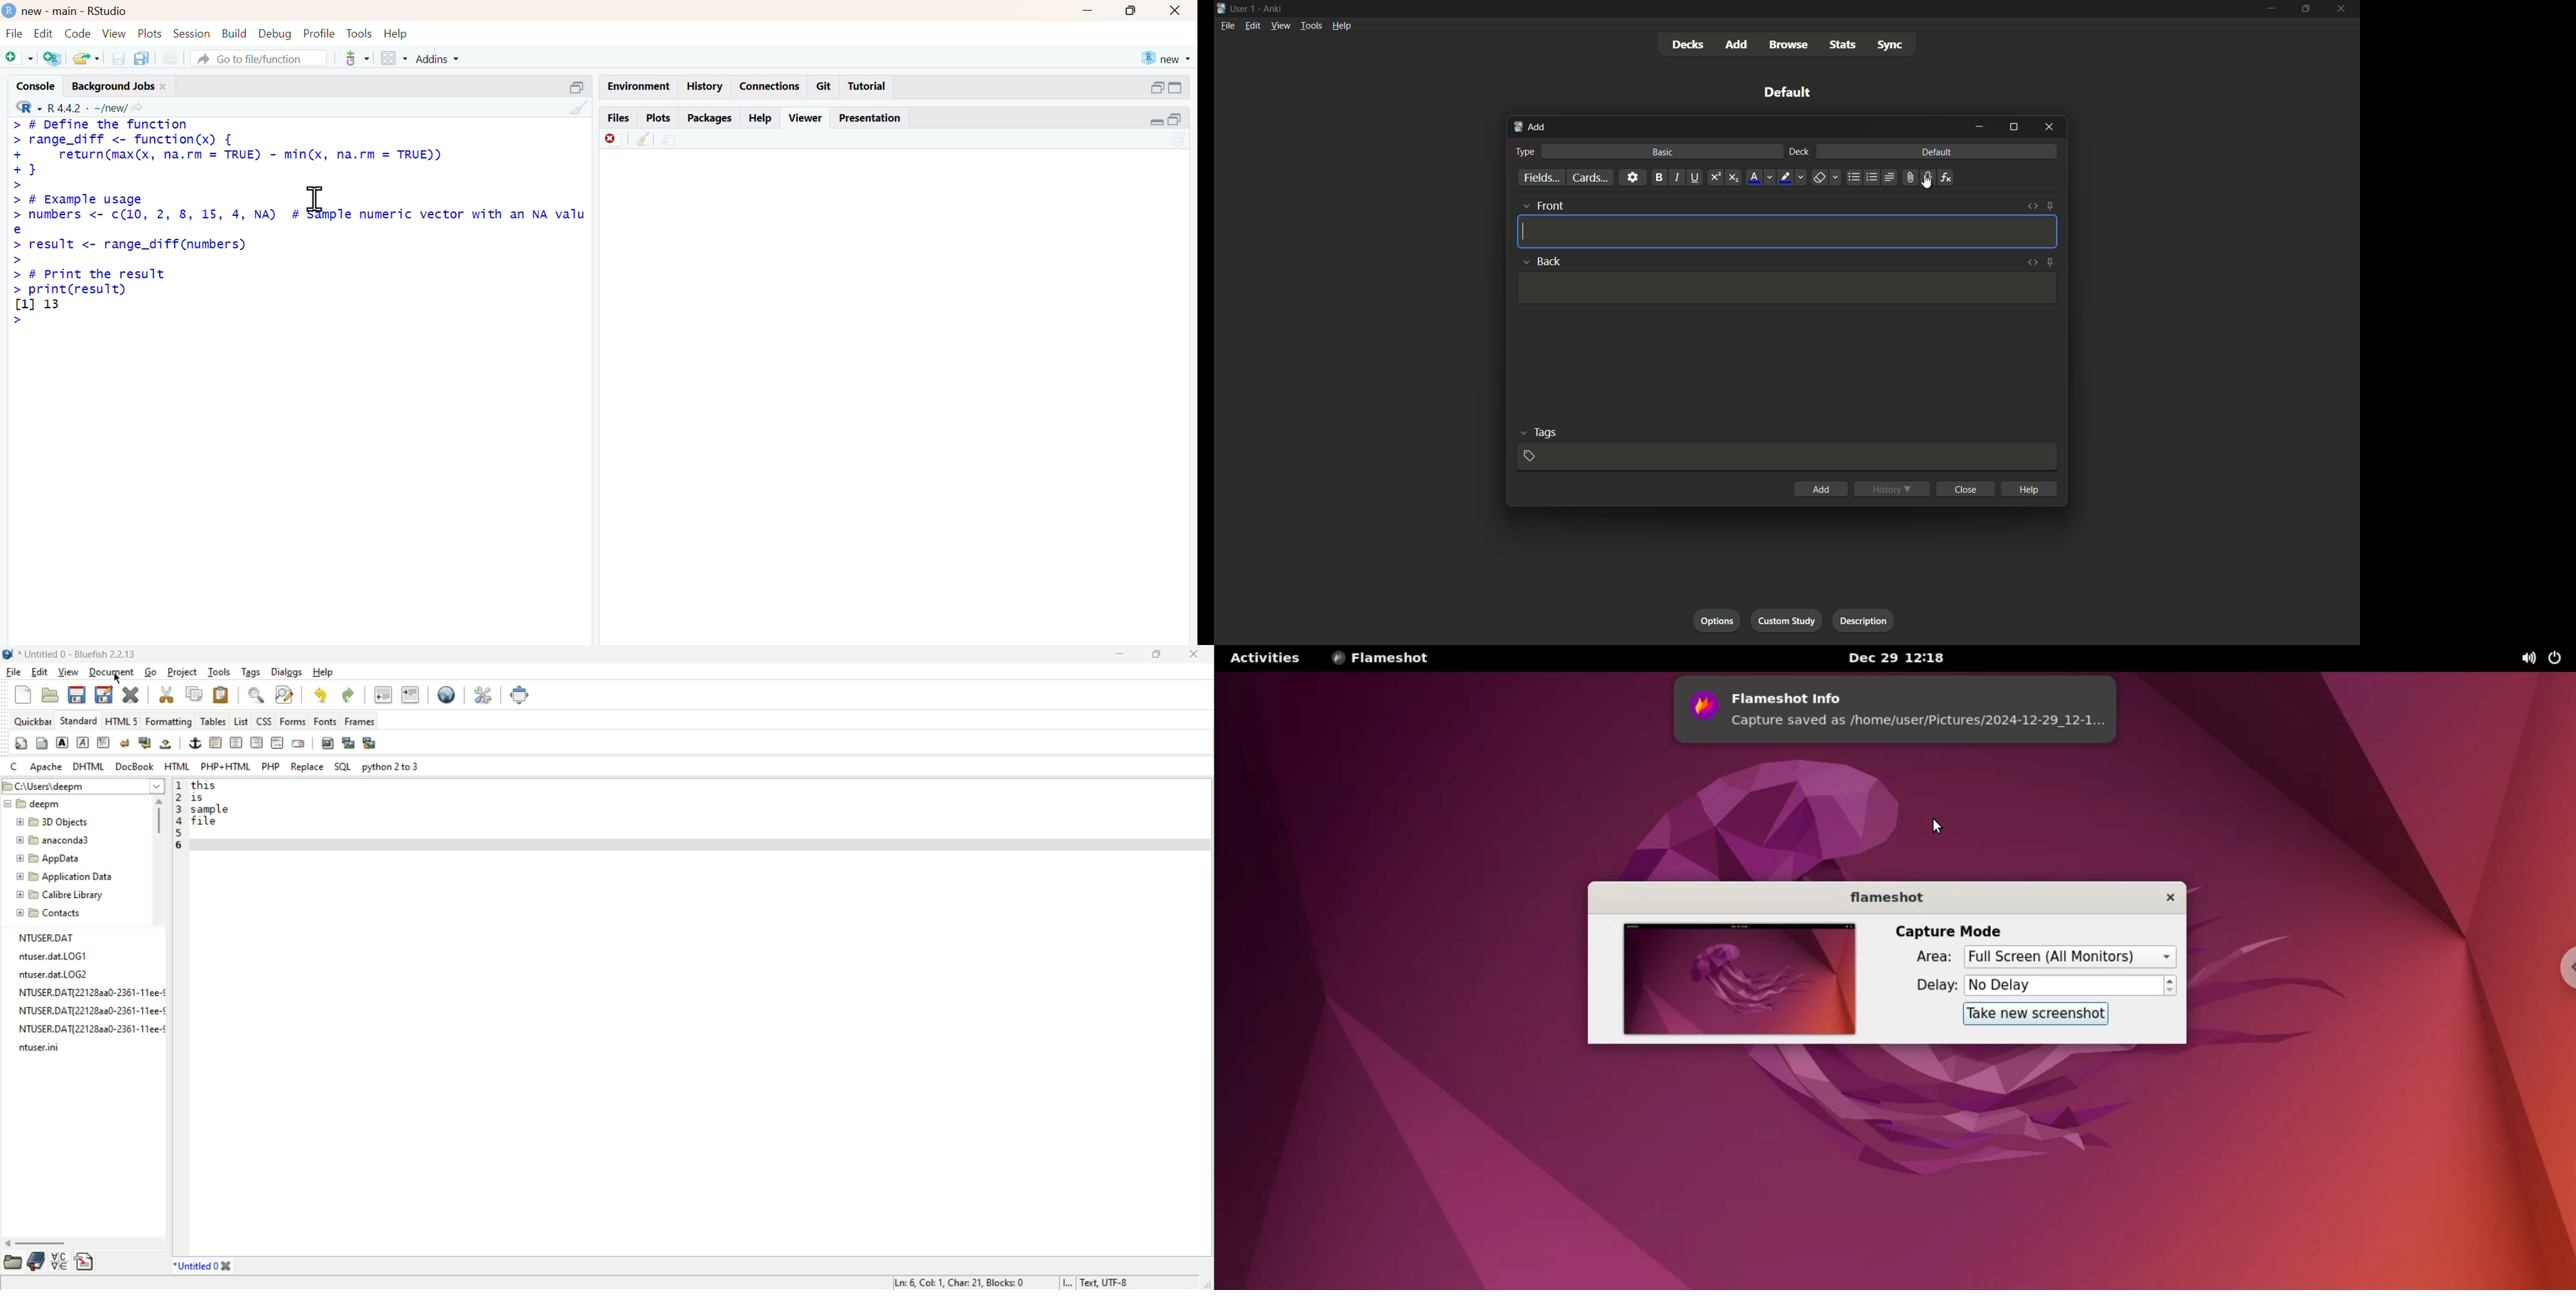  Describe the element at coordinates (1716, 621) in the screenshot. I see `options` at that location.